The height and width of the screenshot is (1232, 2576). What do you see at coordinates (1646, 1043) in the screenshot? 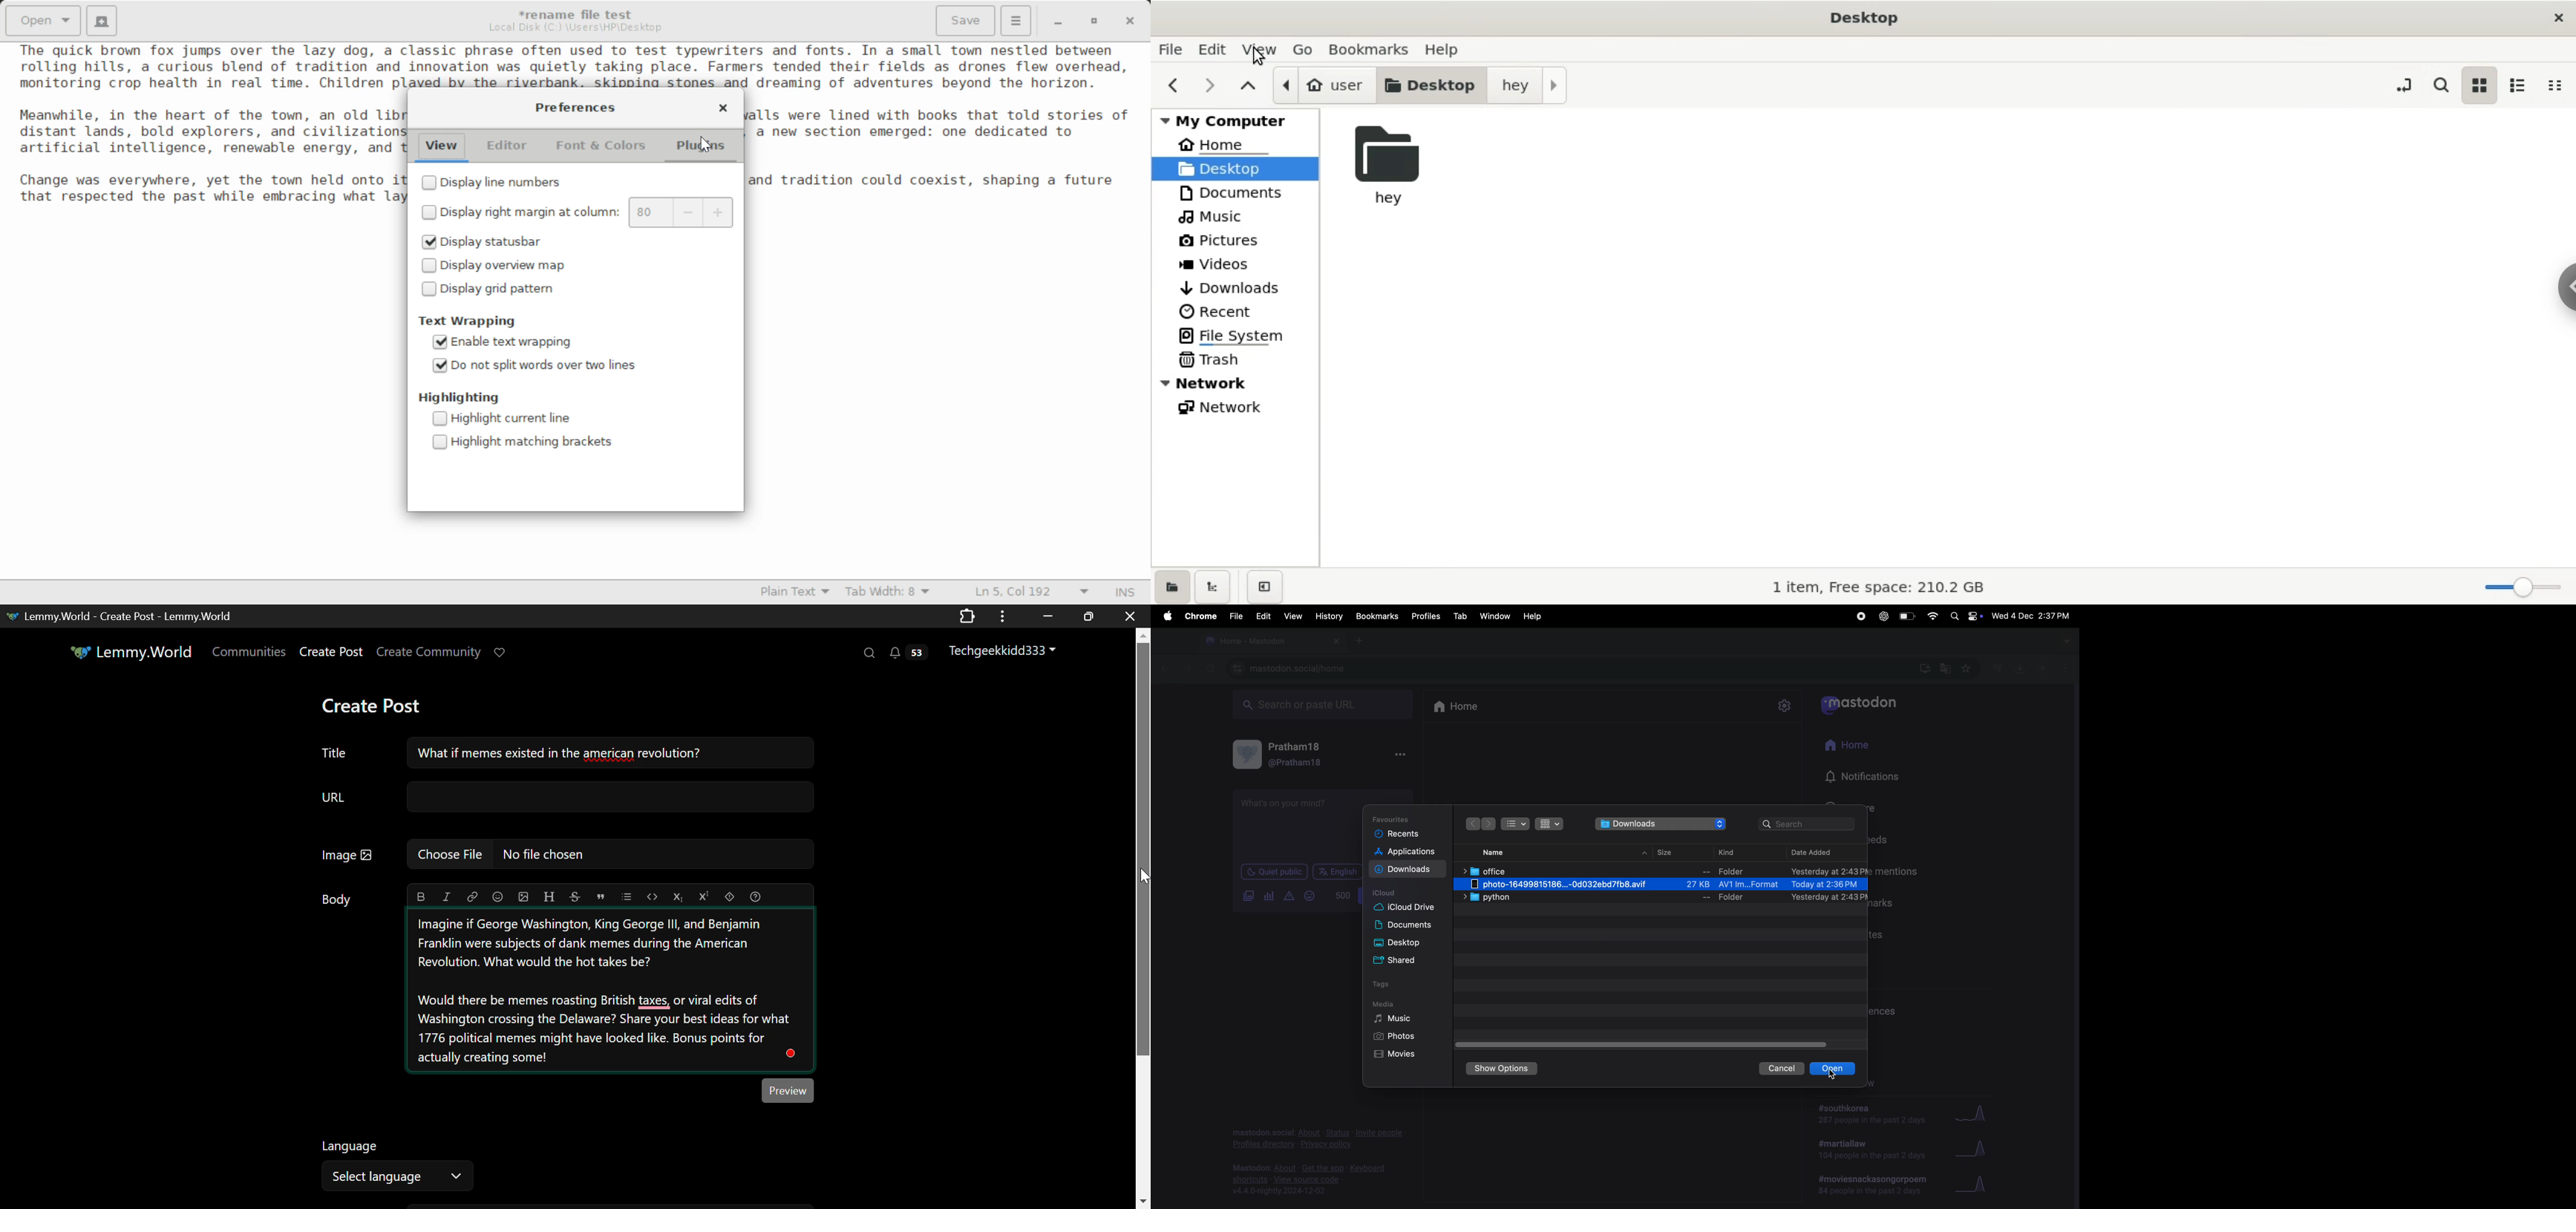
I see `toggle bar` at bounding box center [1646, 1043].